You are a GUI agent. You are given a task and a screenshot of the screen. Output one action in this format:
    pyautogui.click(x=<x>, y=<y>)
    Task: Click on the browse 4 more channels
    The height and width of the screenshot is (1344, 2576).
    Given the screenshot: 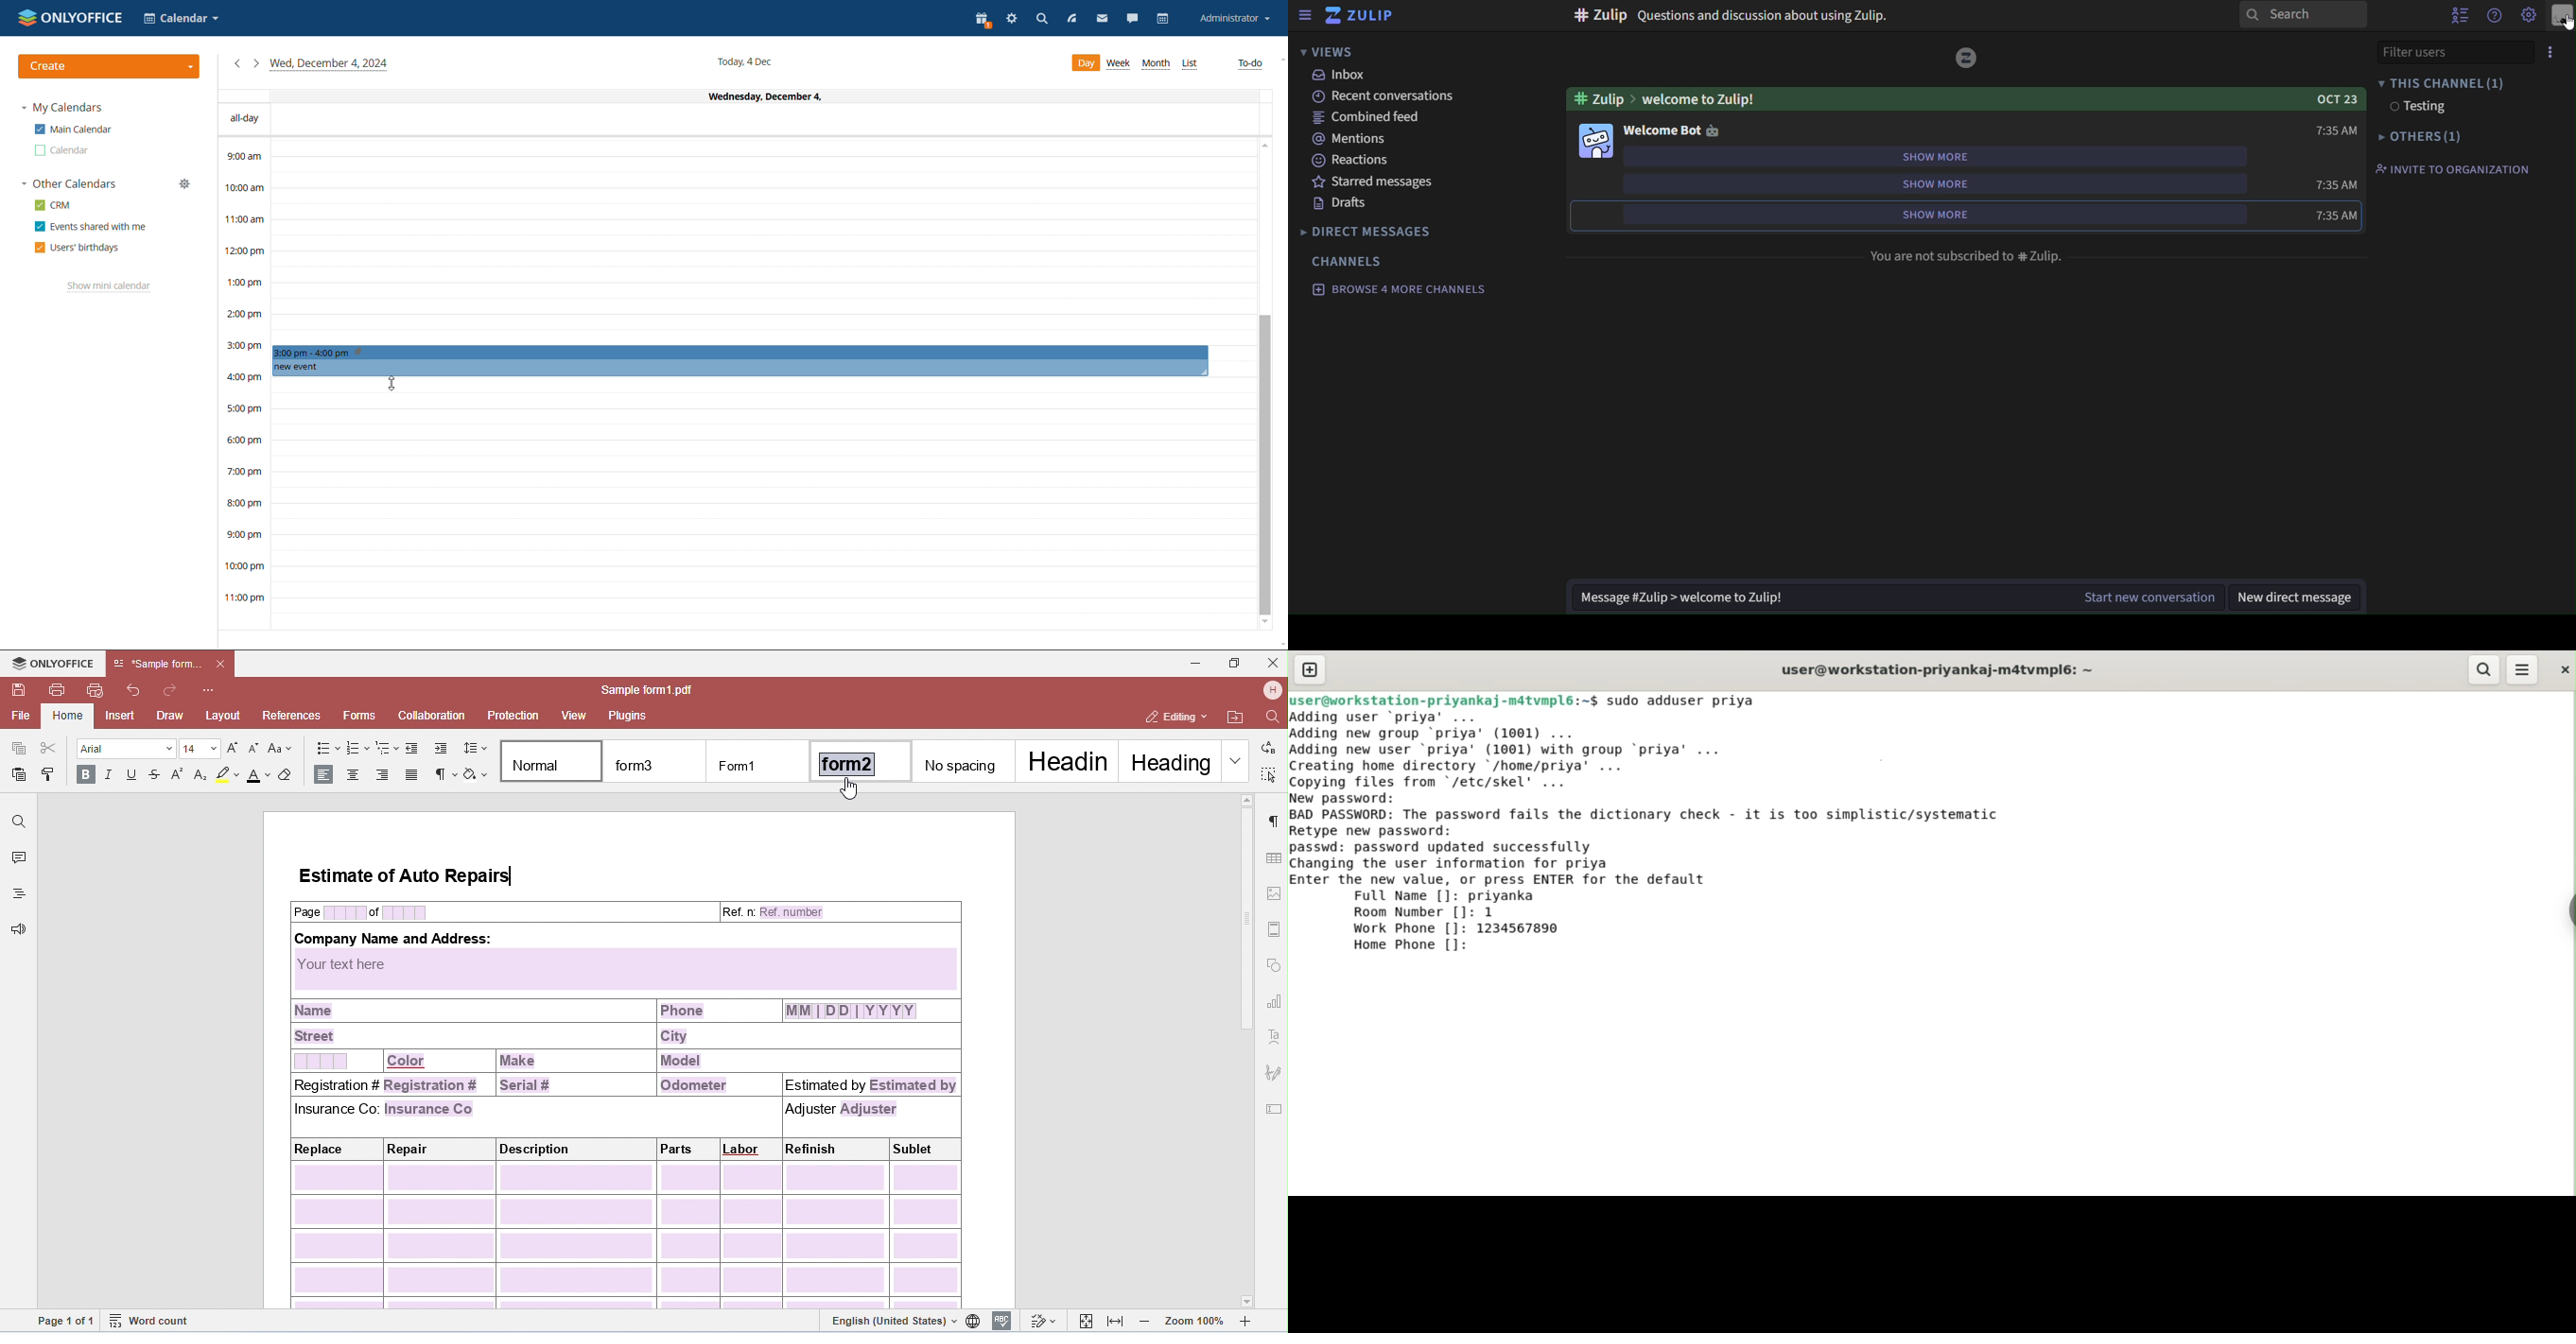 What is the action you would take?
    pyautogui.click(x=1399, y=288)
    